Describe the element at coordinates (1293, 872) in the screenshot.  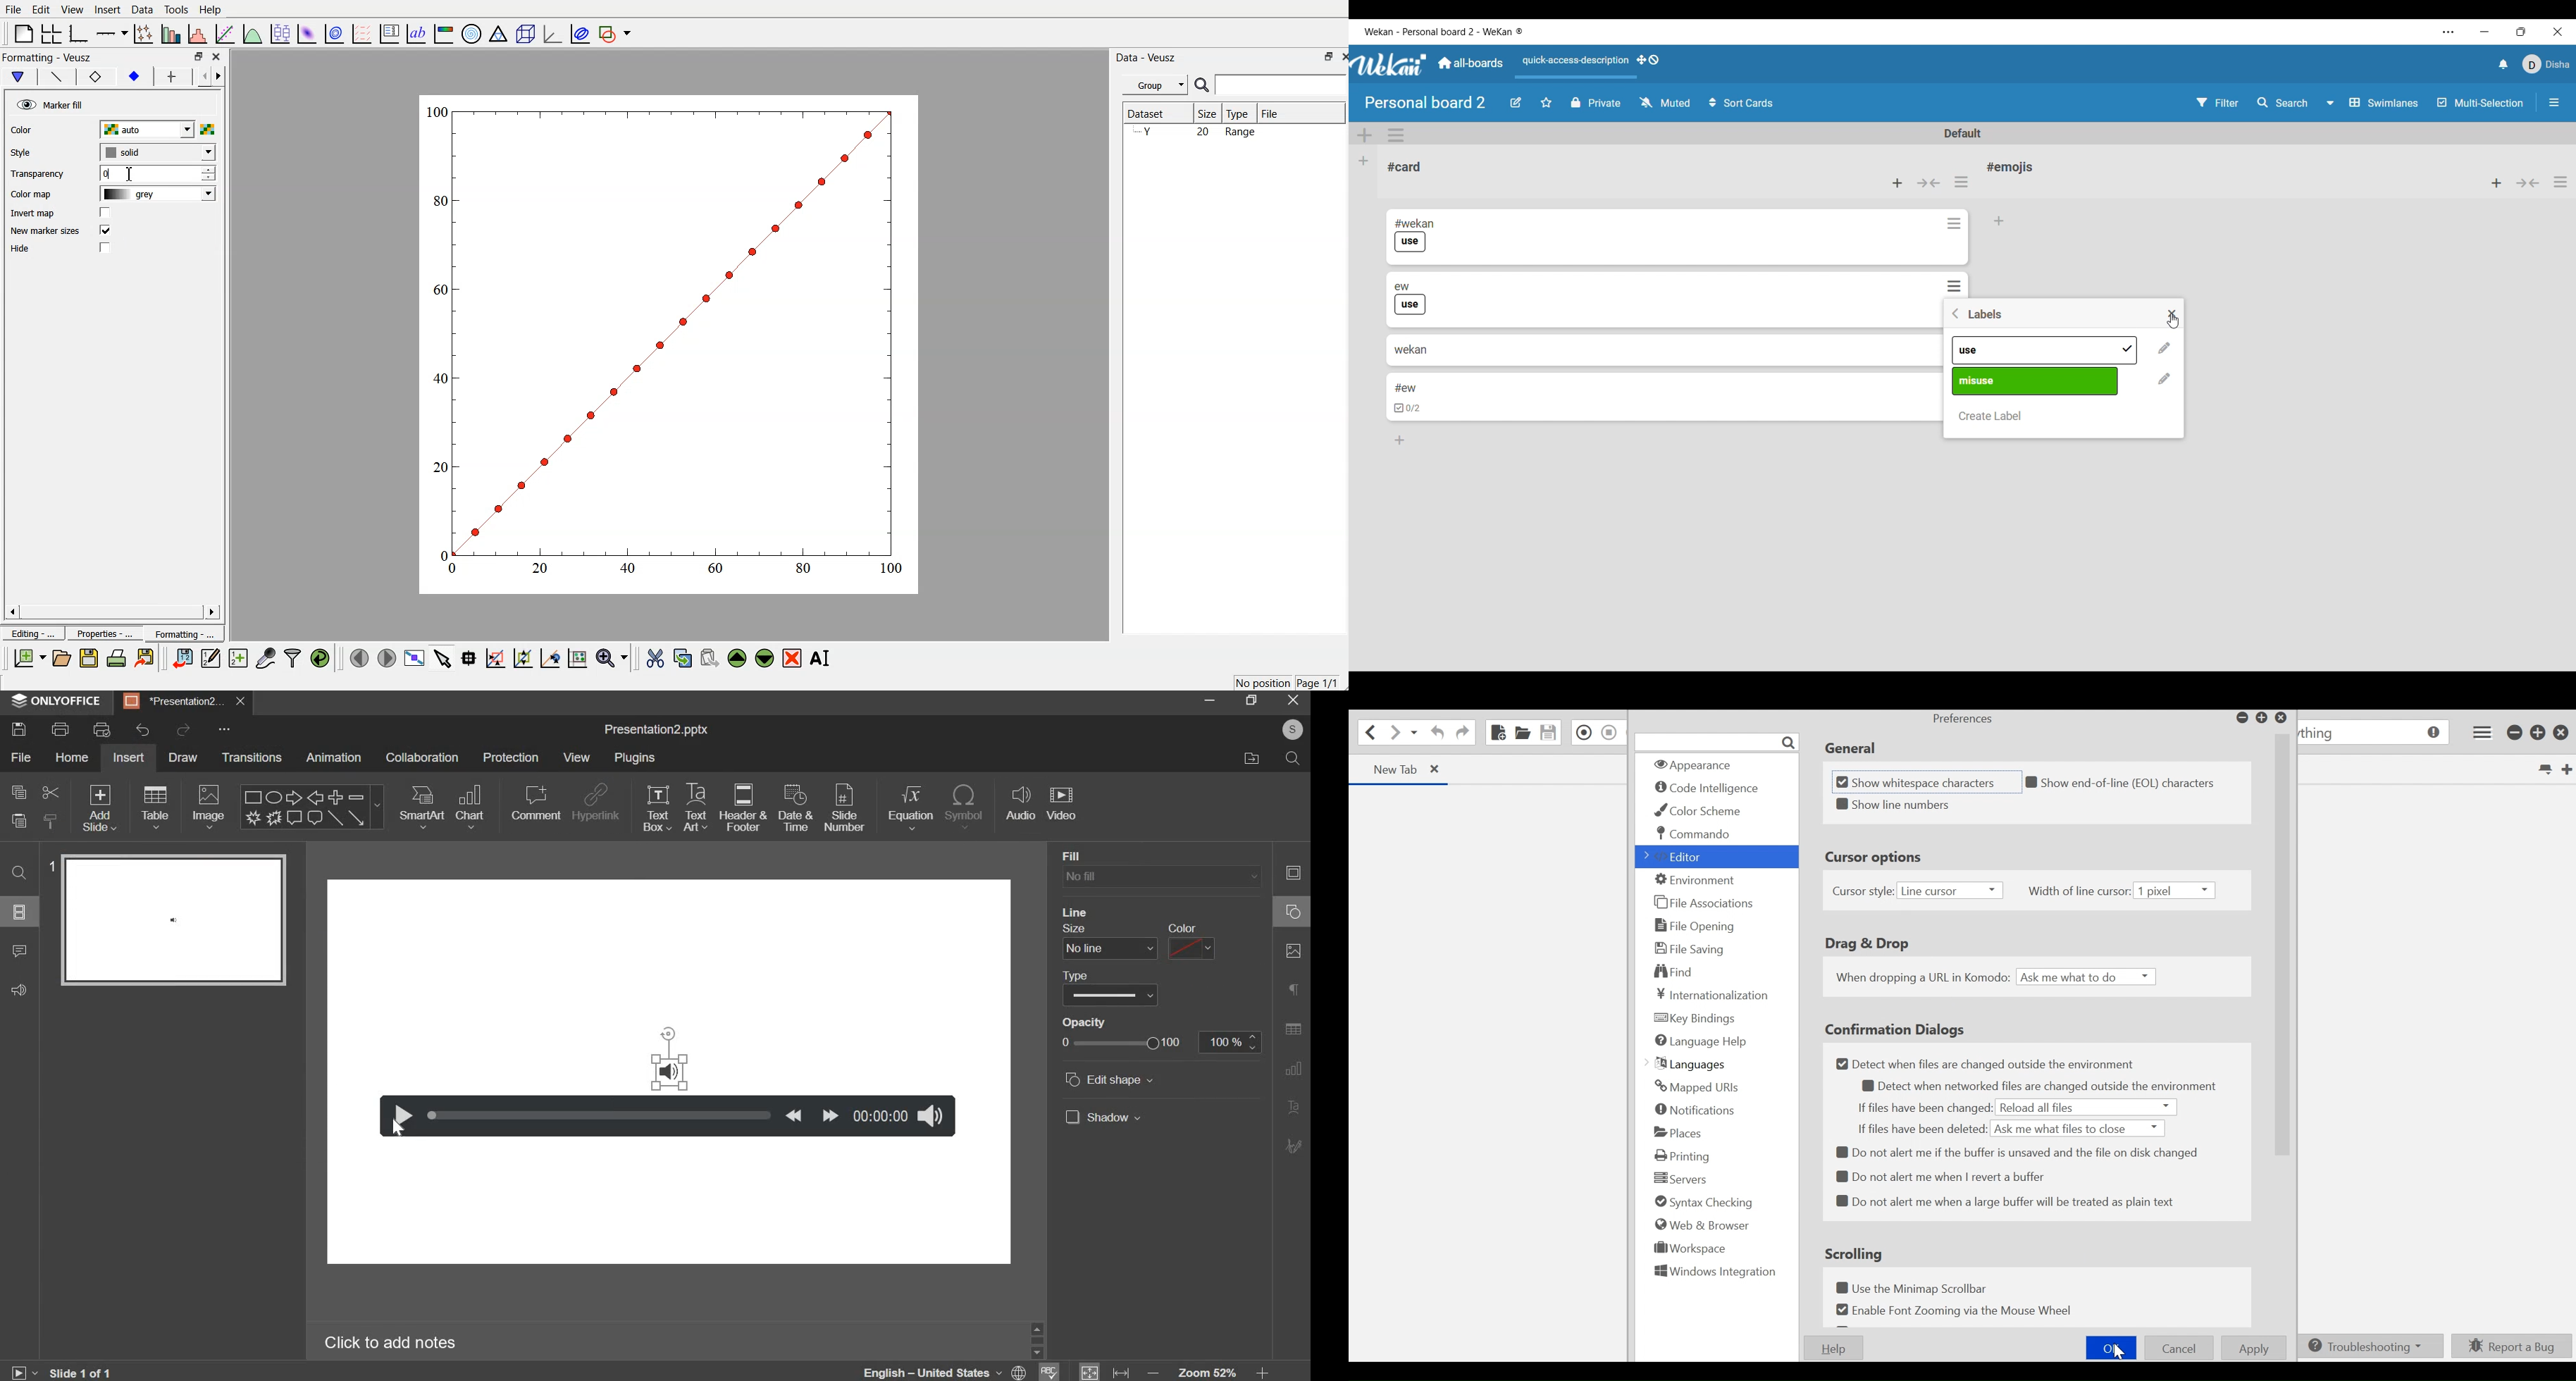
I see `slide settings` at that location.